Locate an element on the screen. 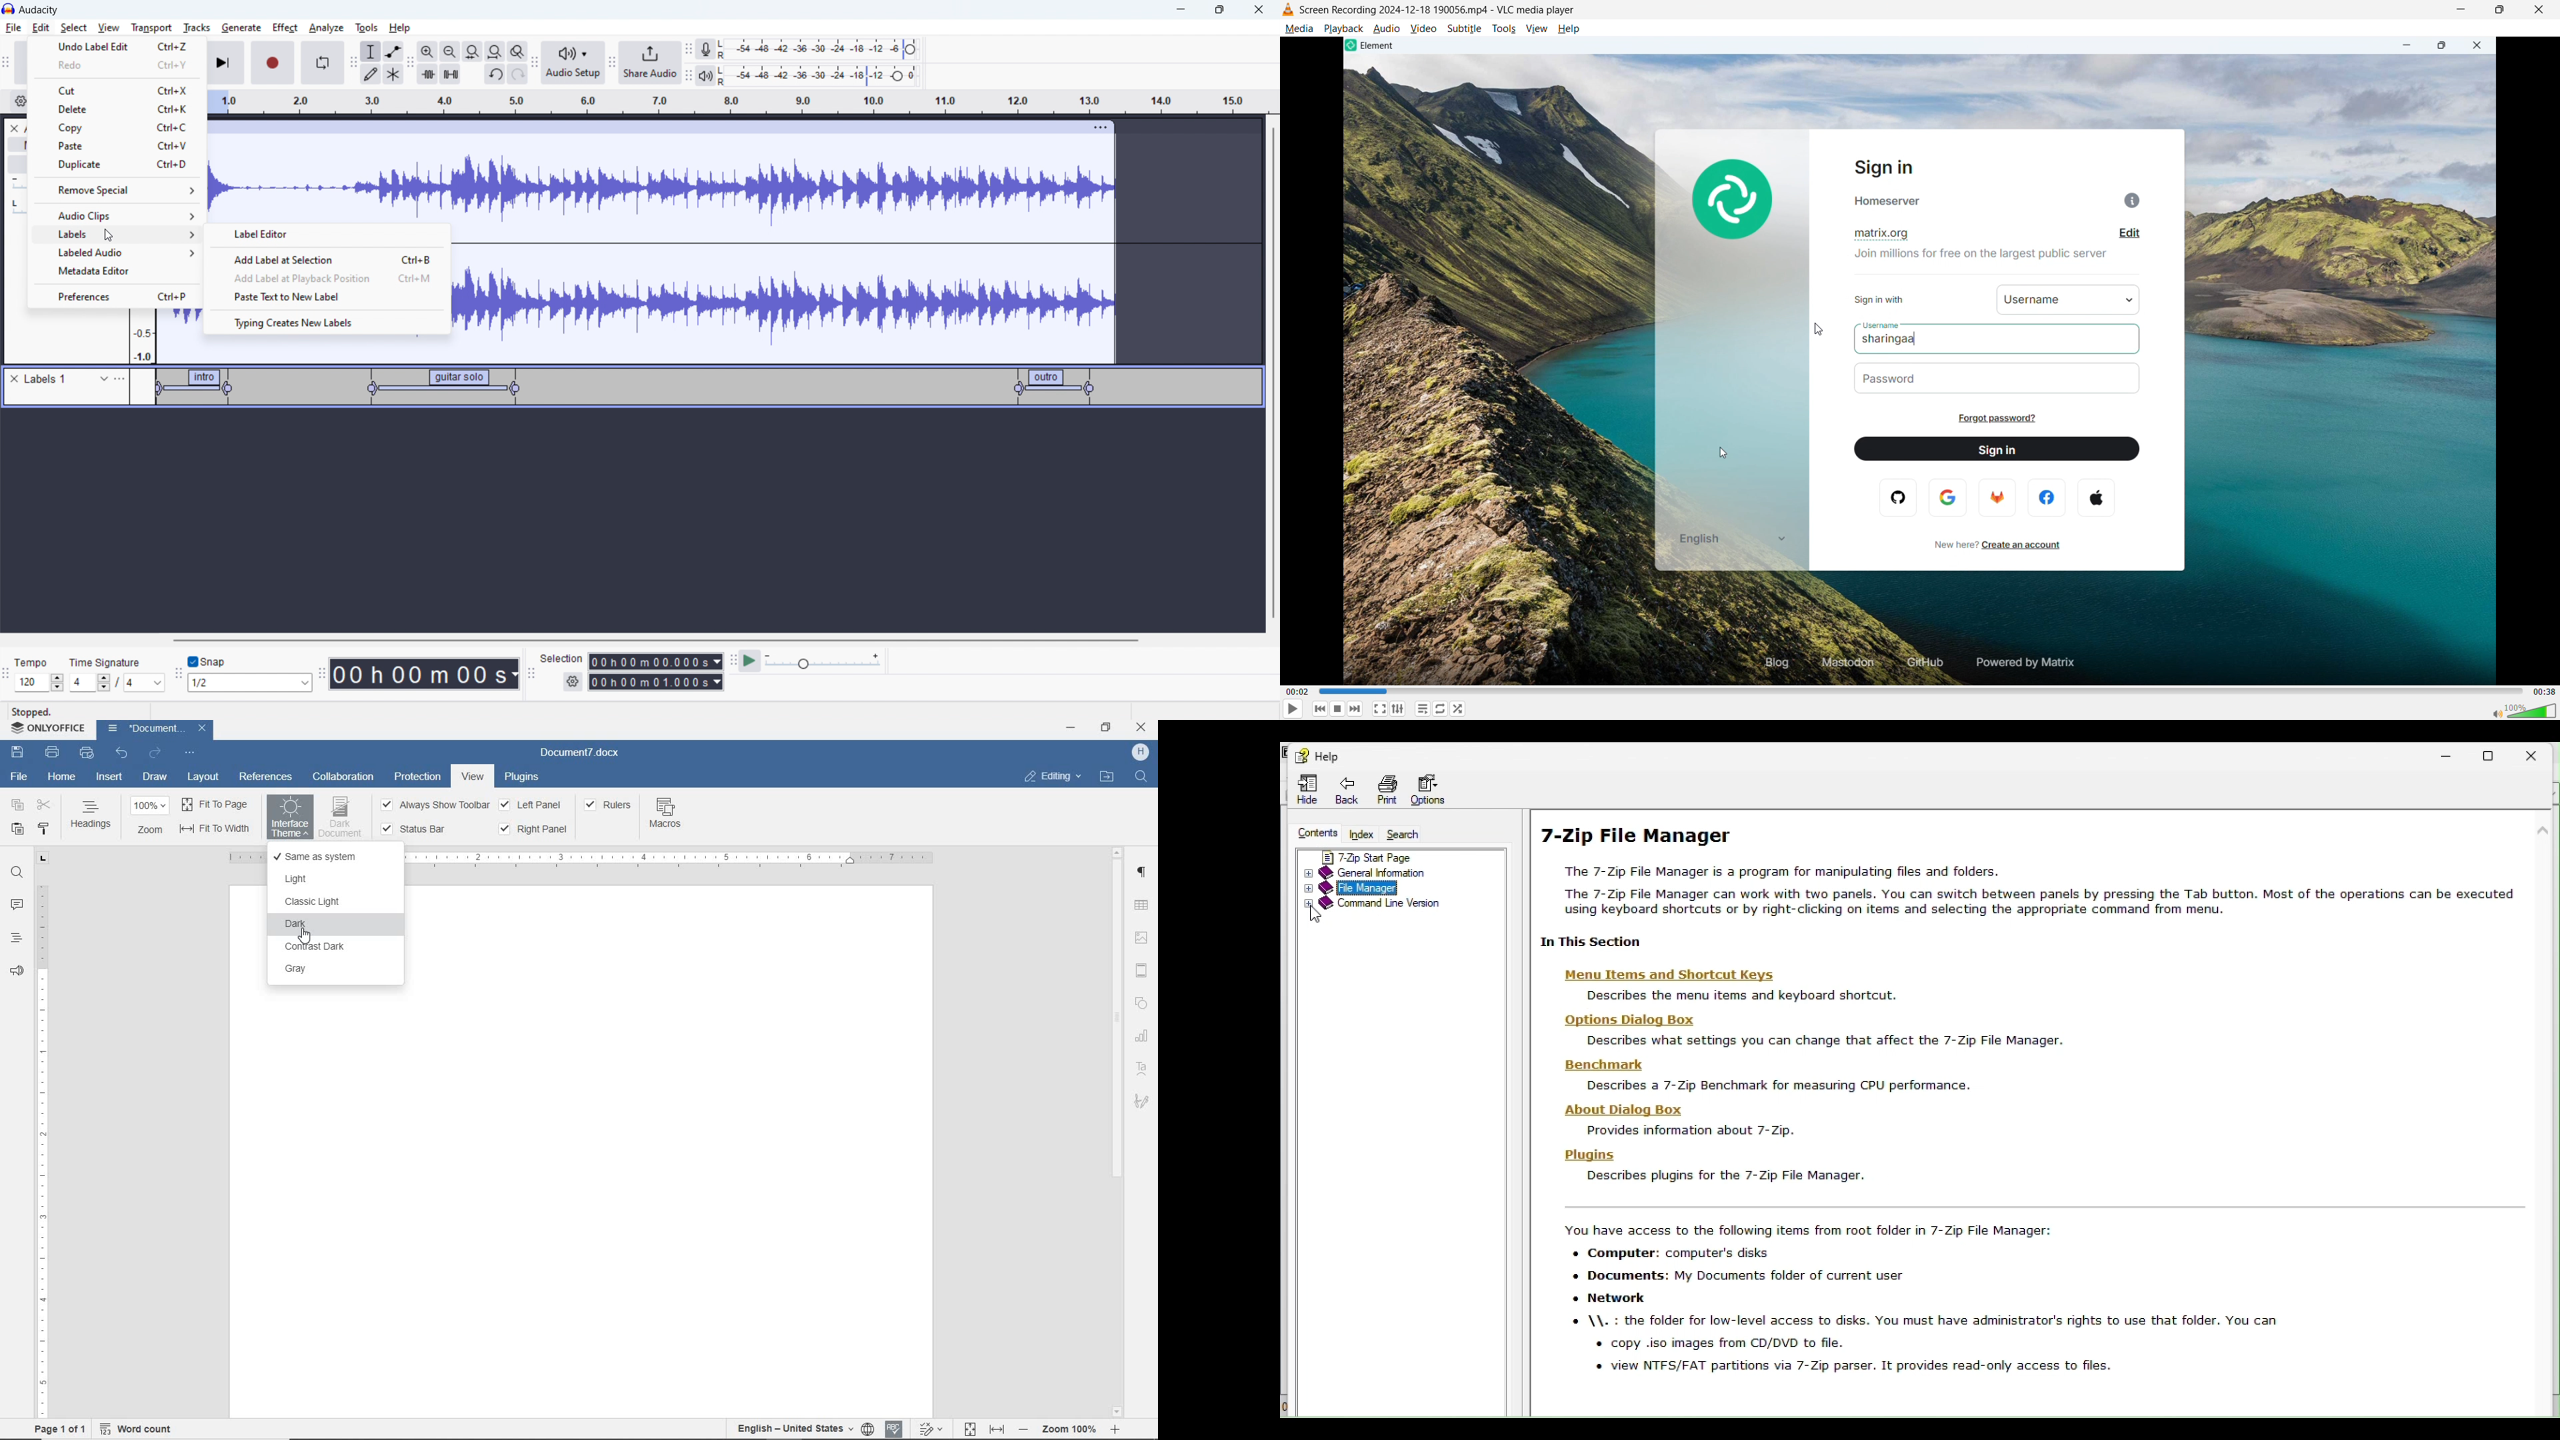 The image size is (2576, 1456). minimize is located at coordinates (1180, 10).